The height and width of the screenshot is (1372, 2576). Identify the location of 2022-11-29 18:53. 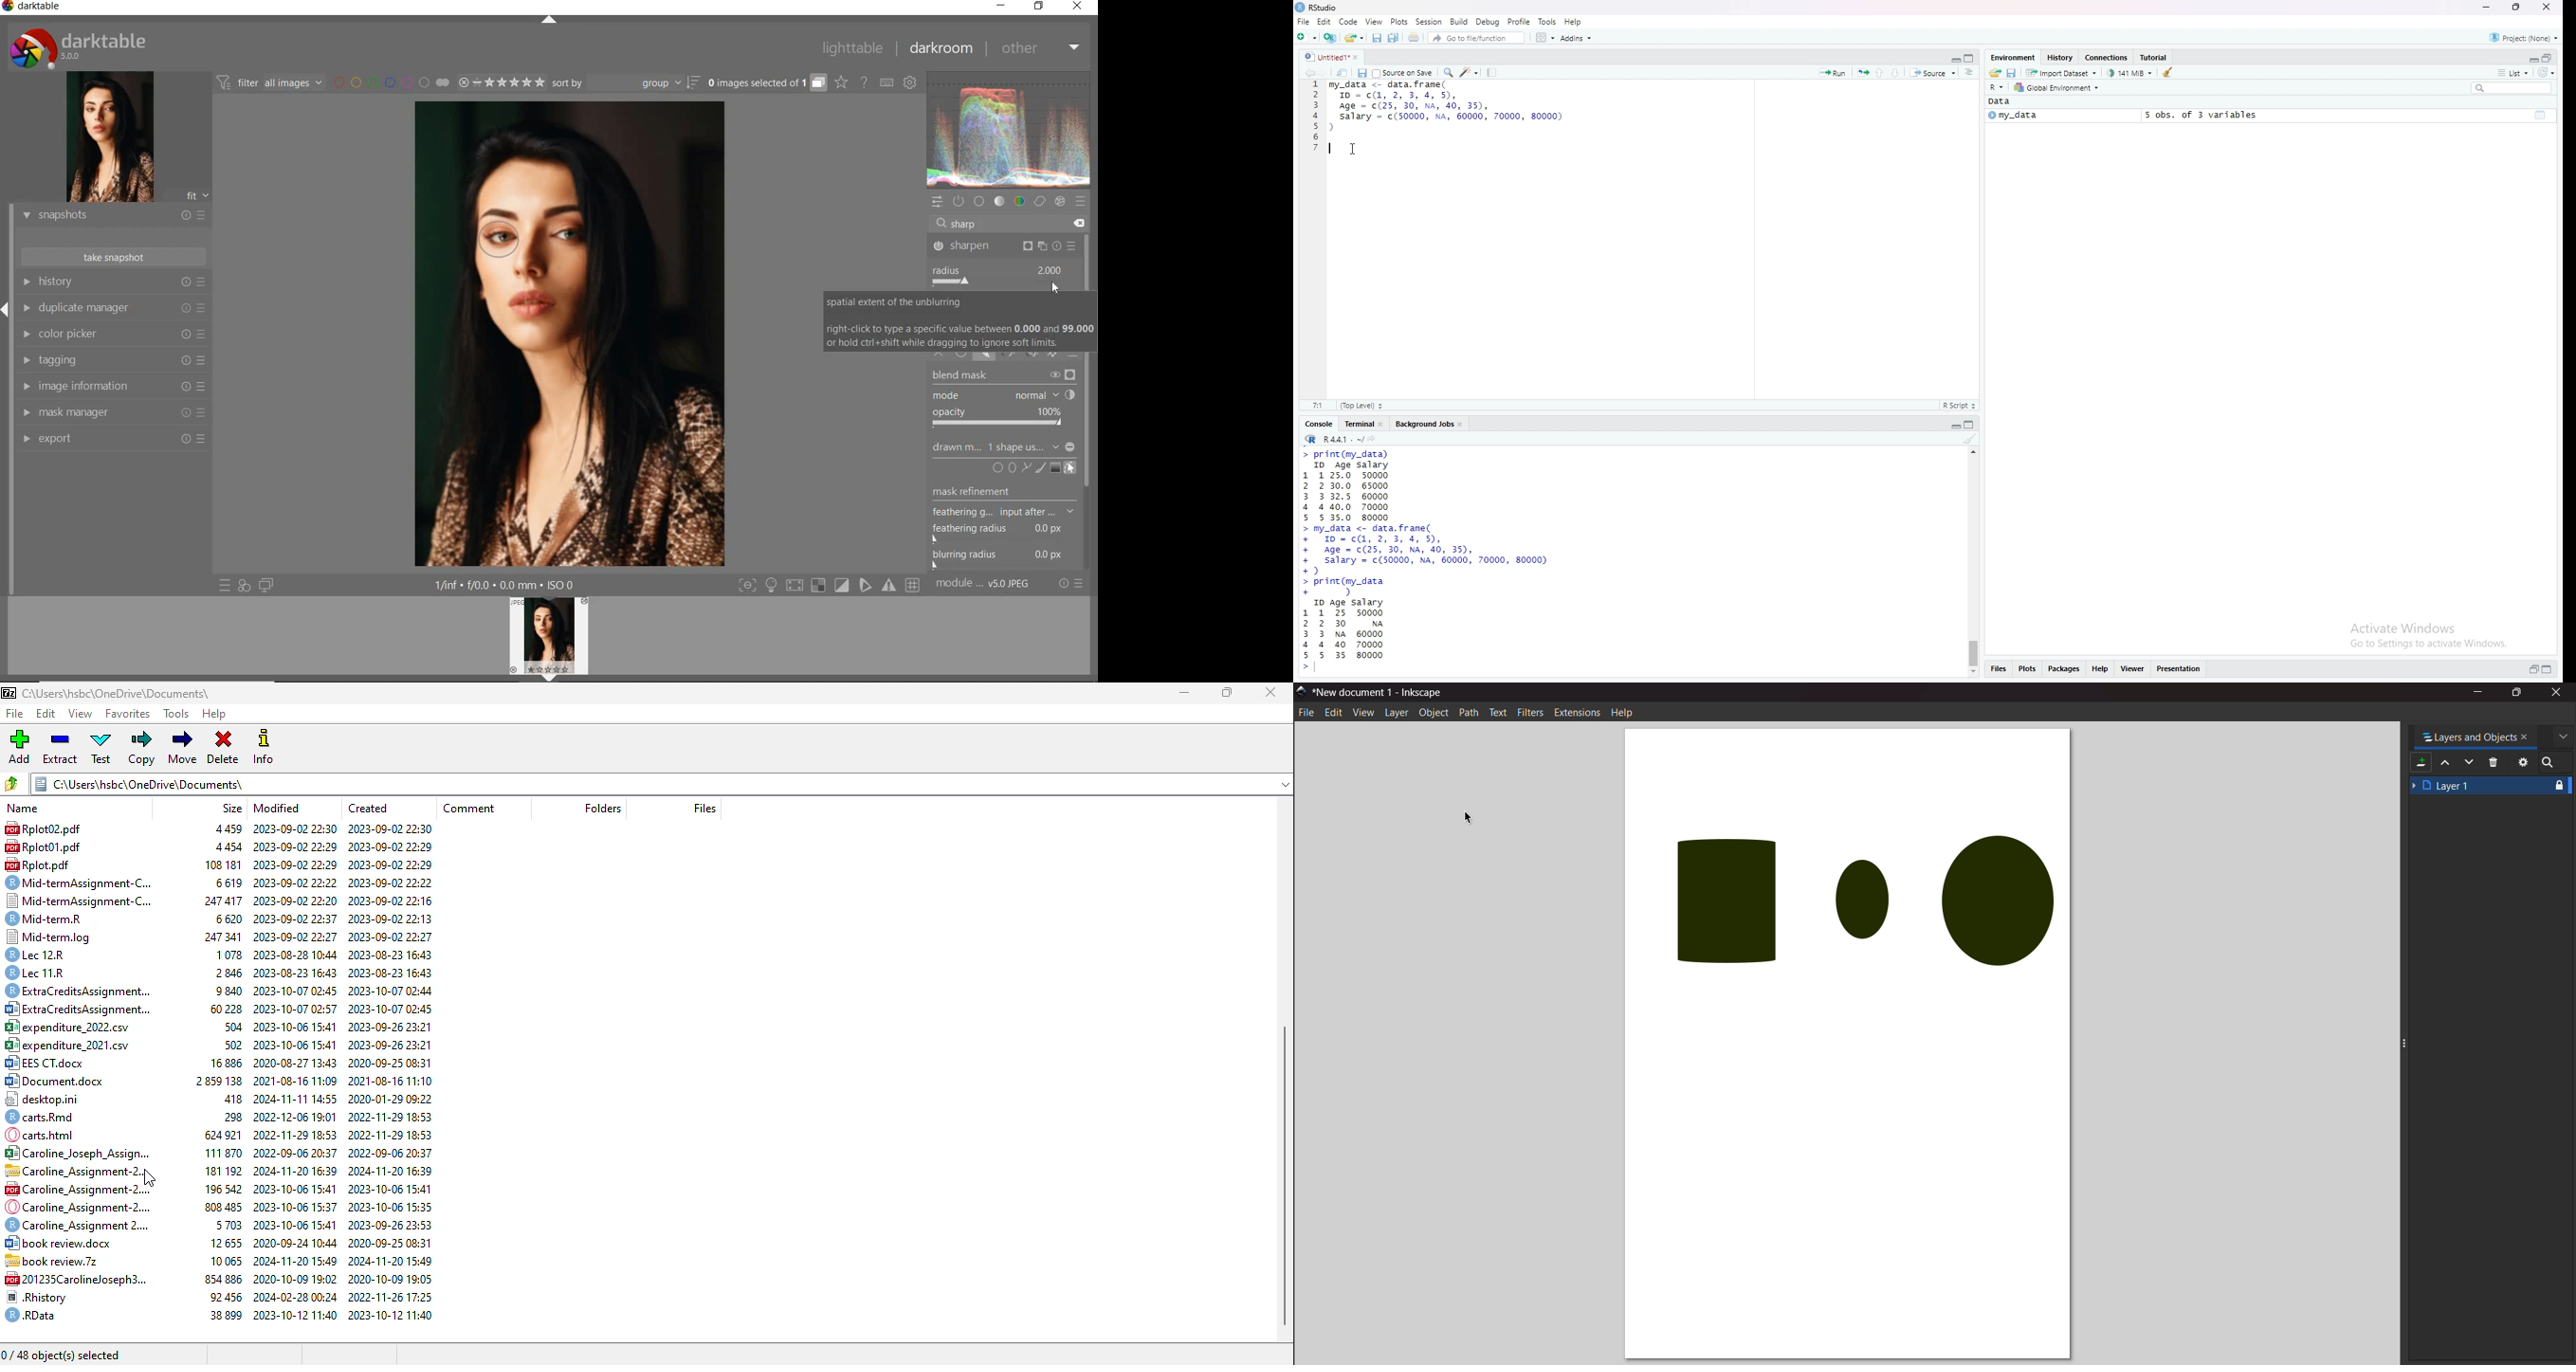
(296, 1134).